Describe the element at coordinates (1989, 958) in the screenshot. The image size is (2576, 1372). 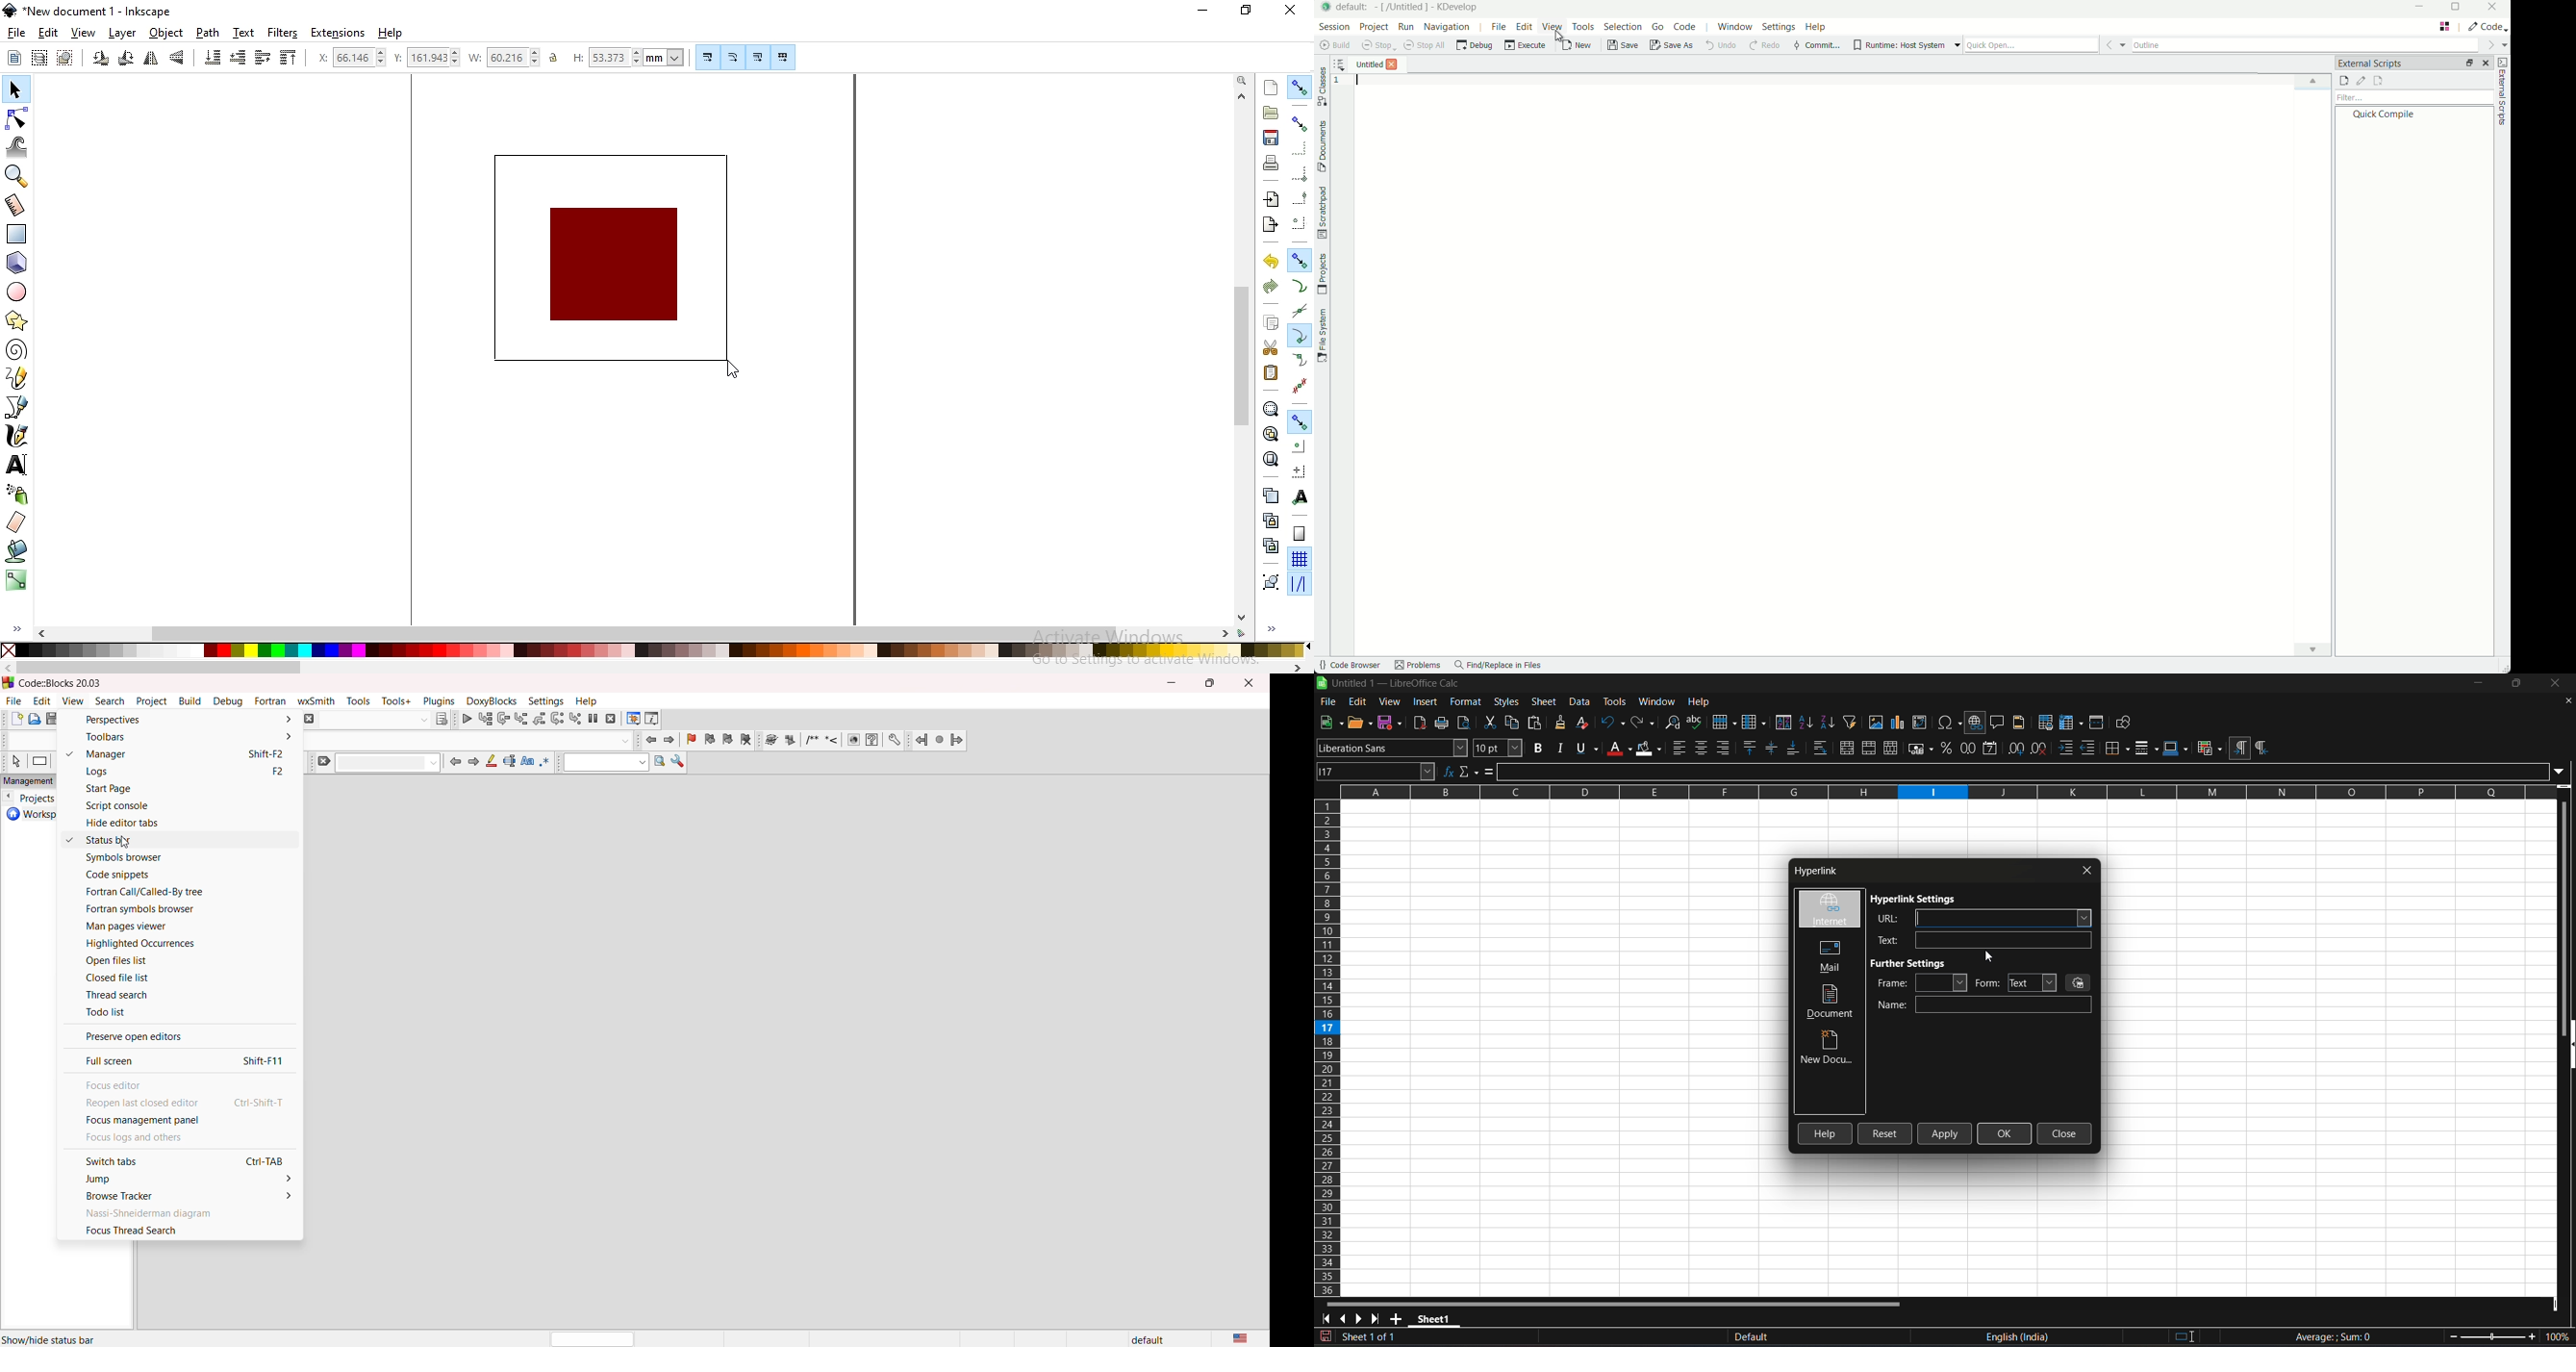
I see `cursor` at that location.